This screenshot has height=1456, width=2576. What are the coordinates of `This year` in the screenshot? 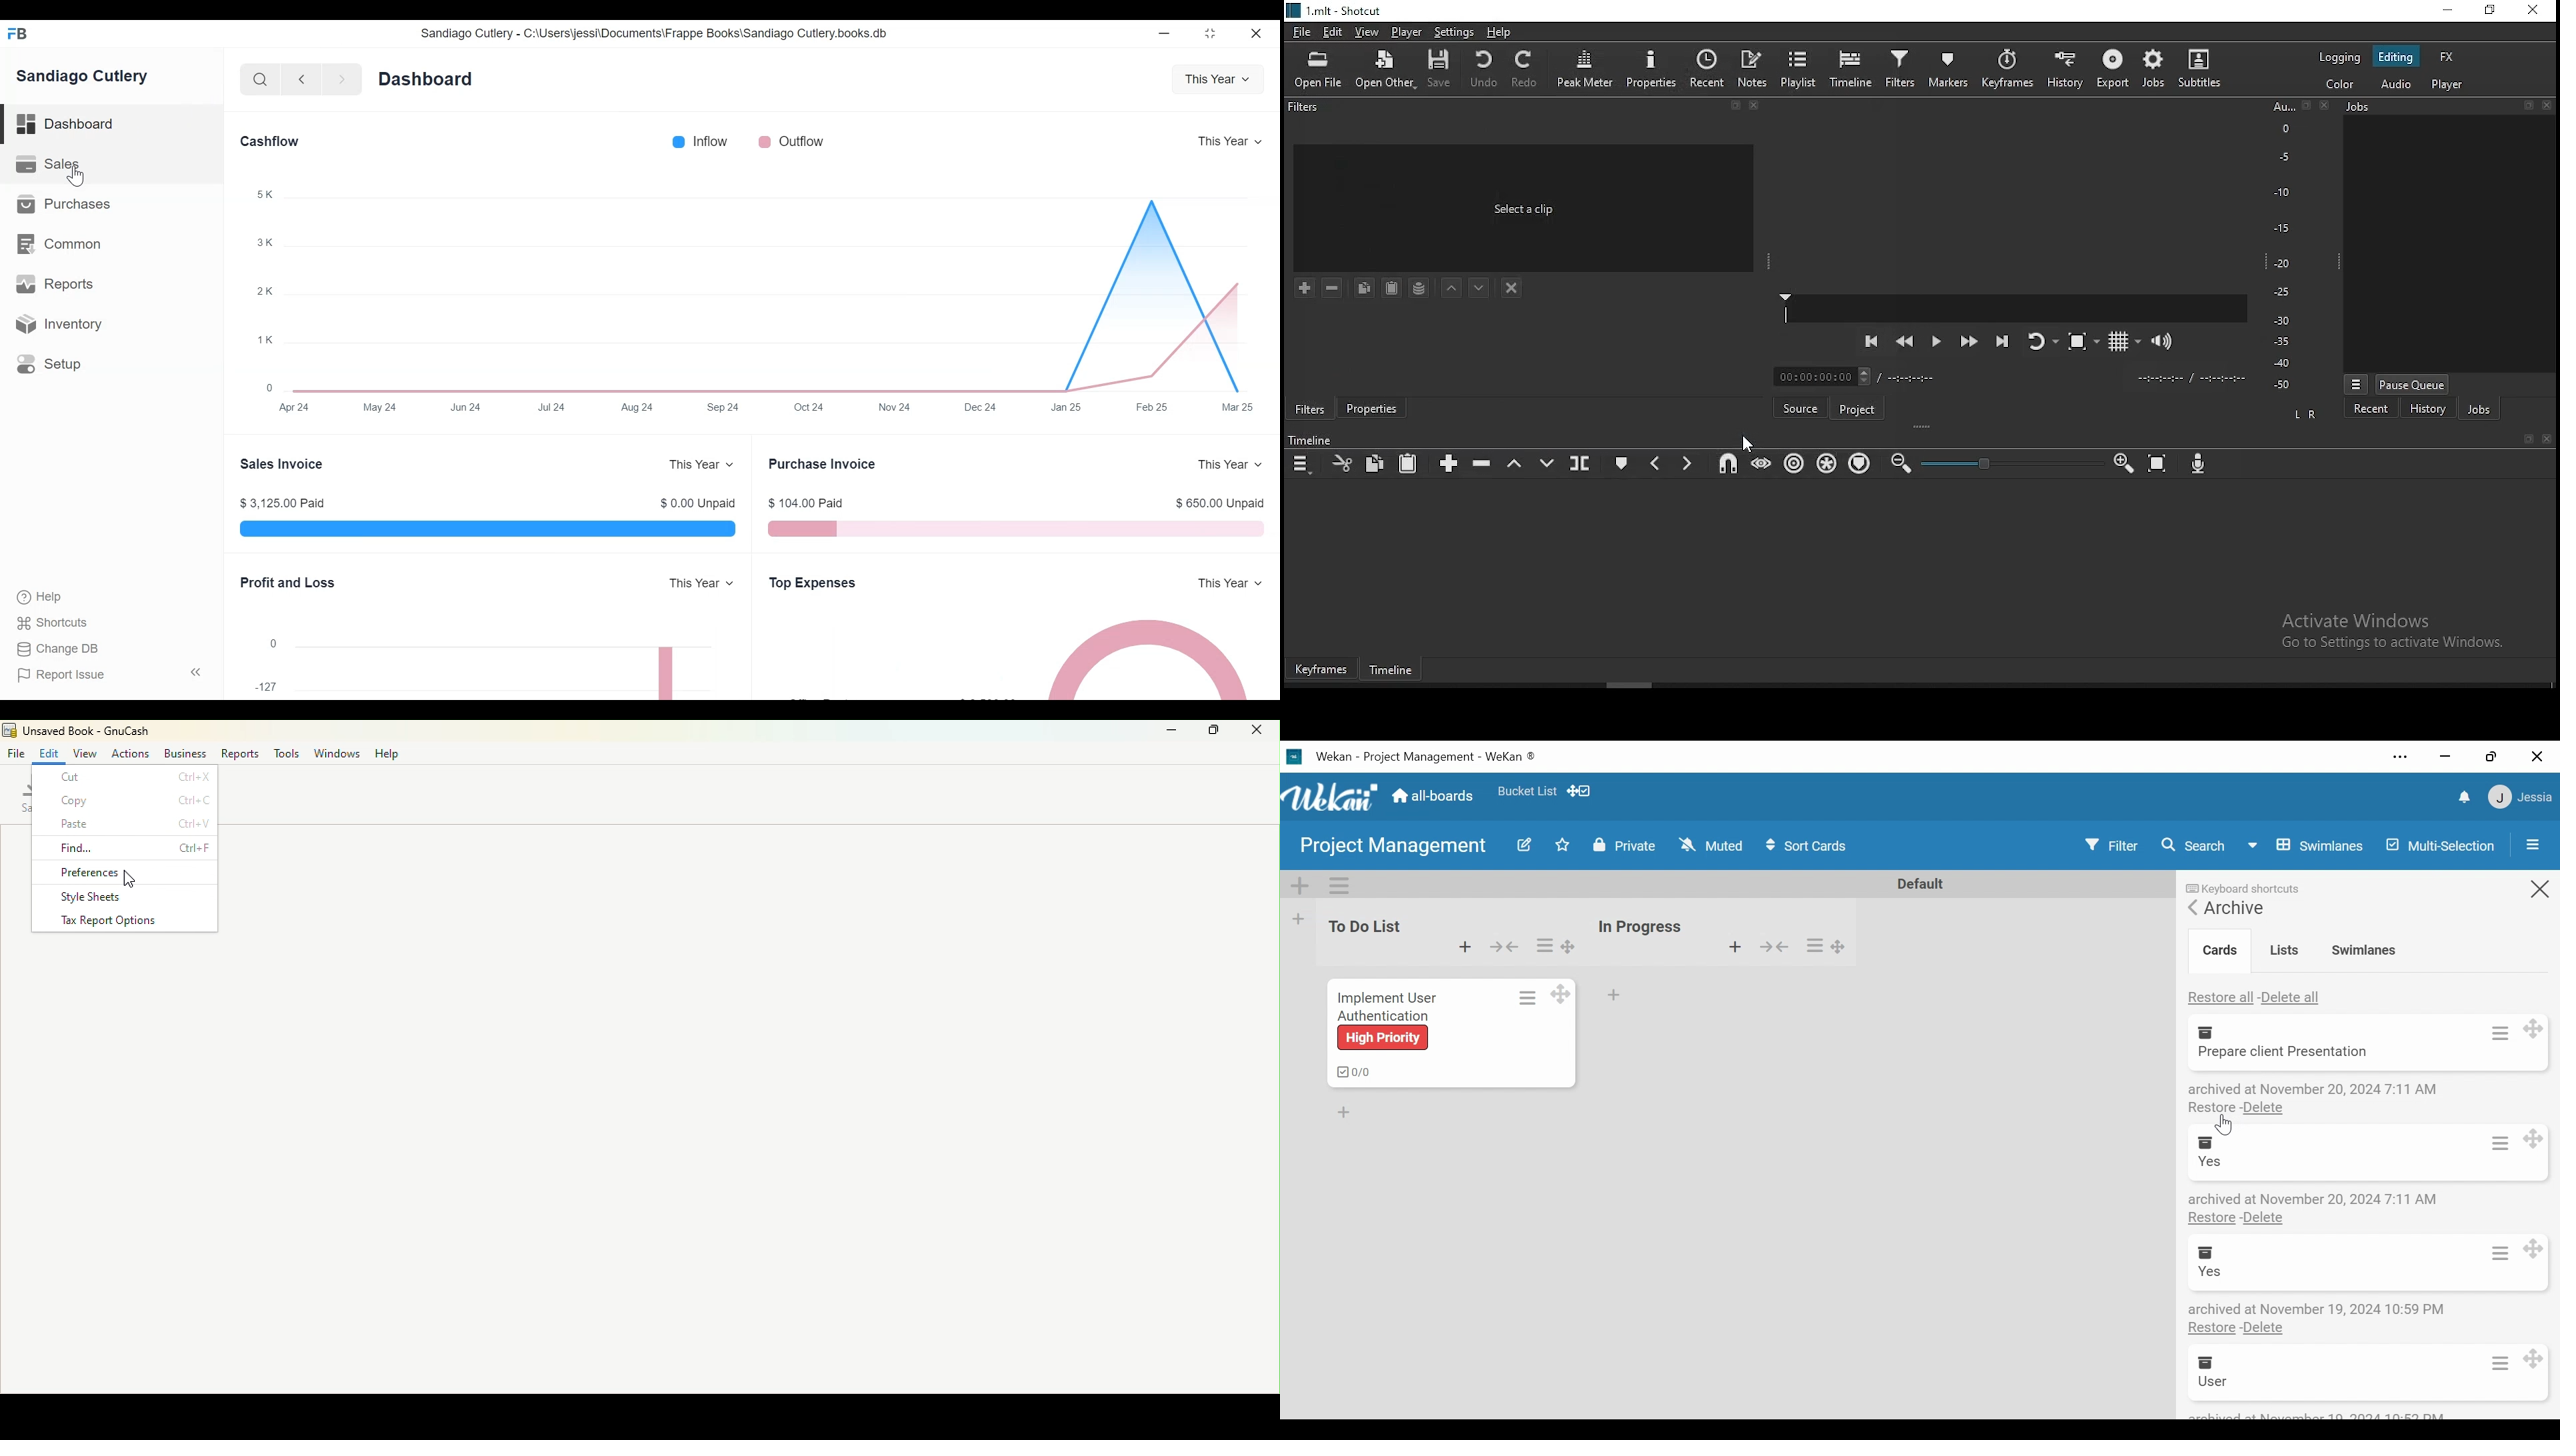 It's located at (701, 465).